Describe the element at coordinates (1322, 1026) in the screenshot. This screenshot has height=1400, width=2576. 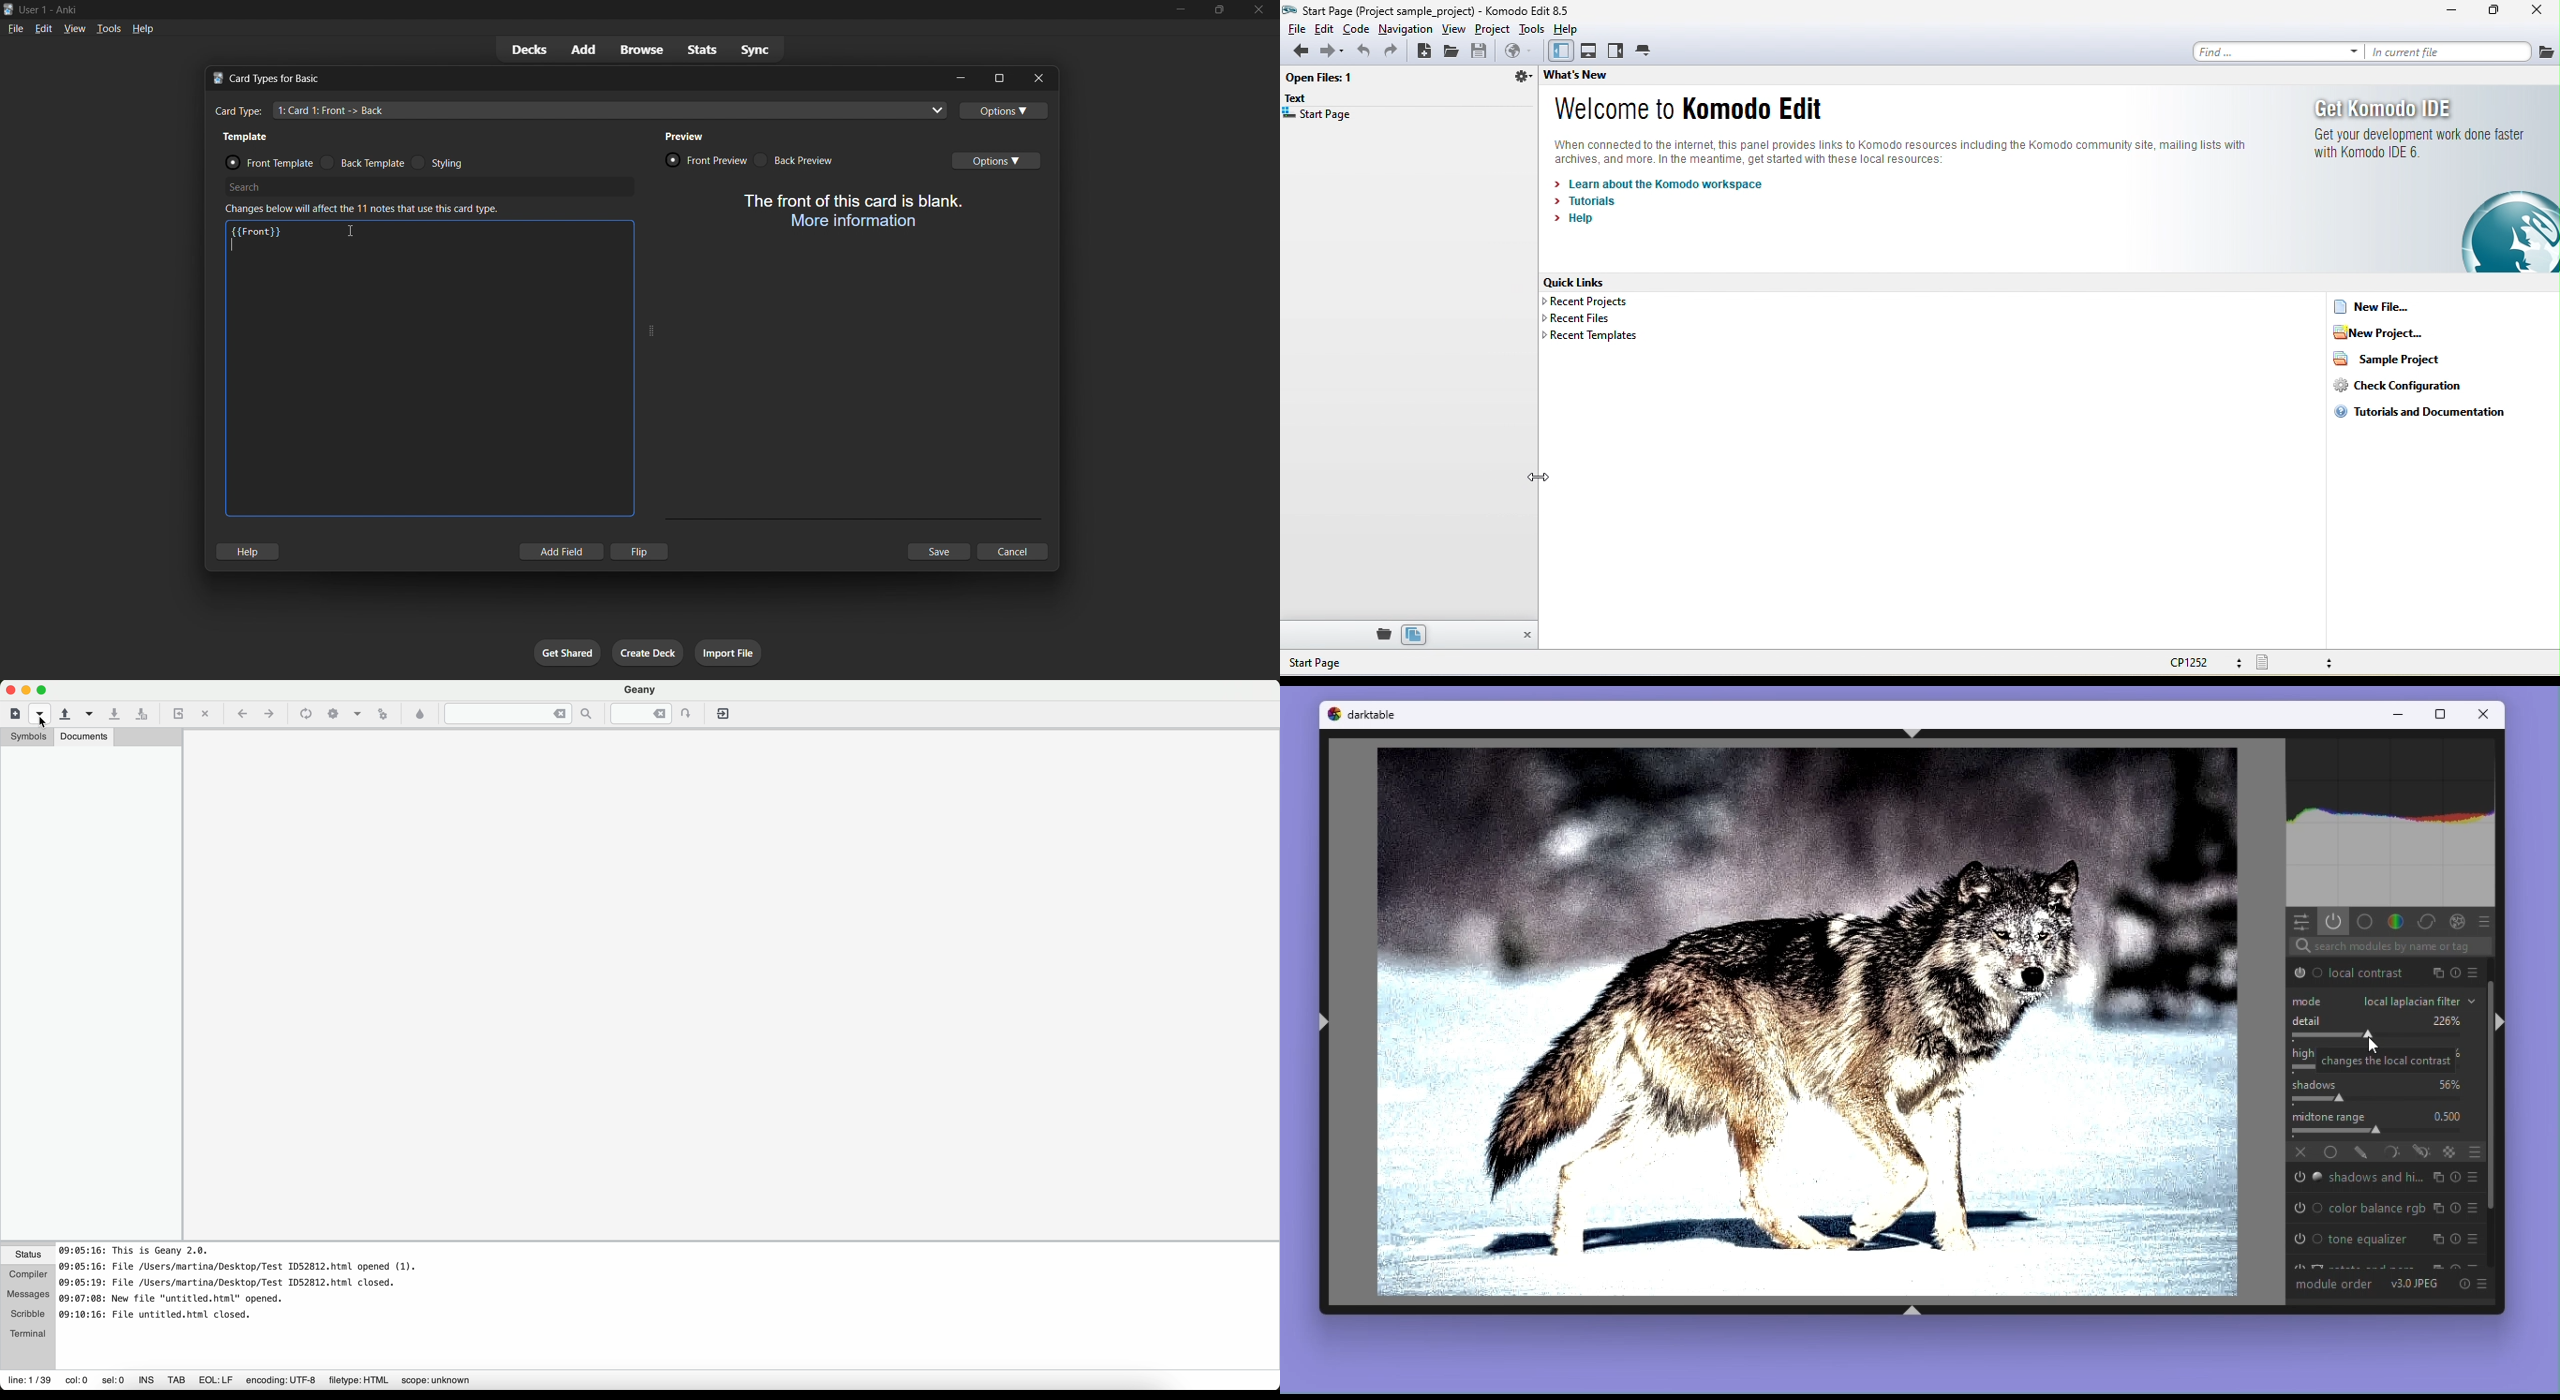
I see `shift+ctrl+l` at that location.